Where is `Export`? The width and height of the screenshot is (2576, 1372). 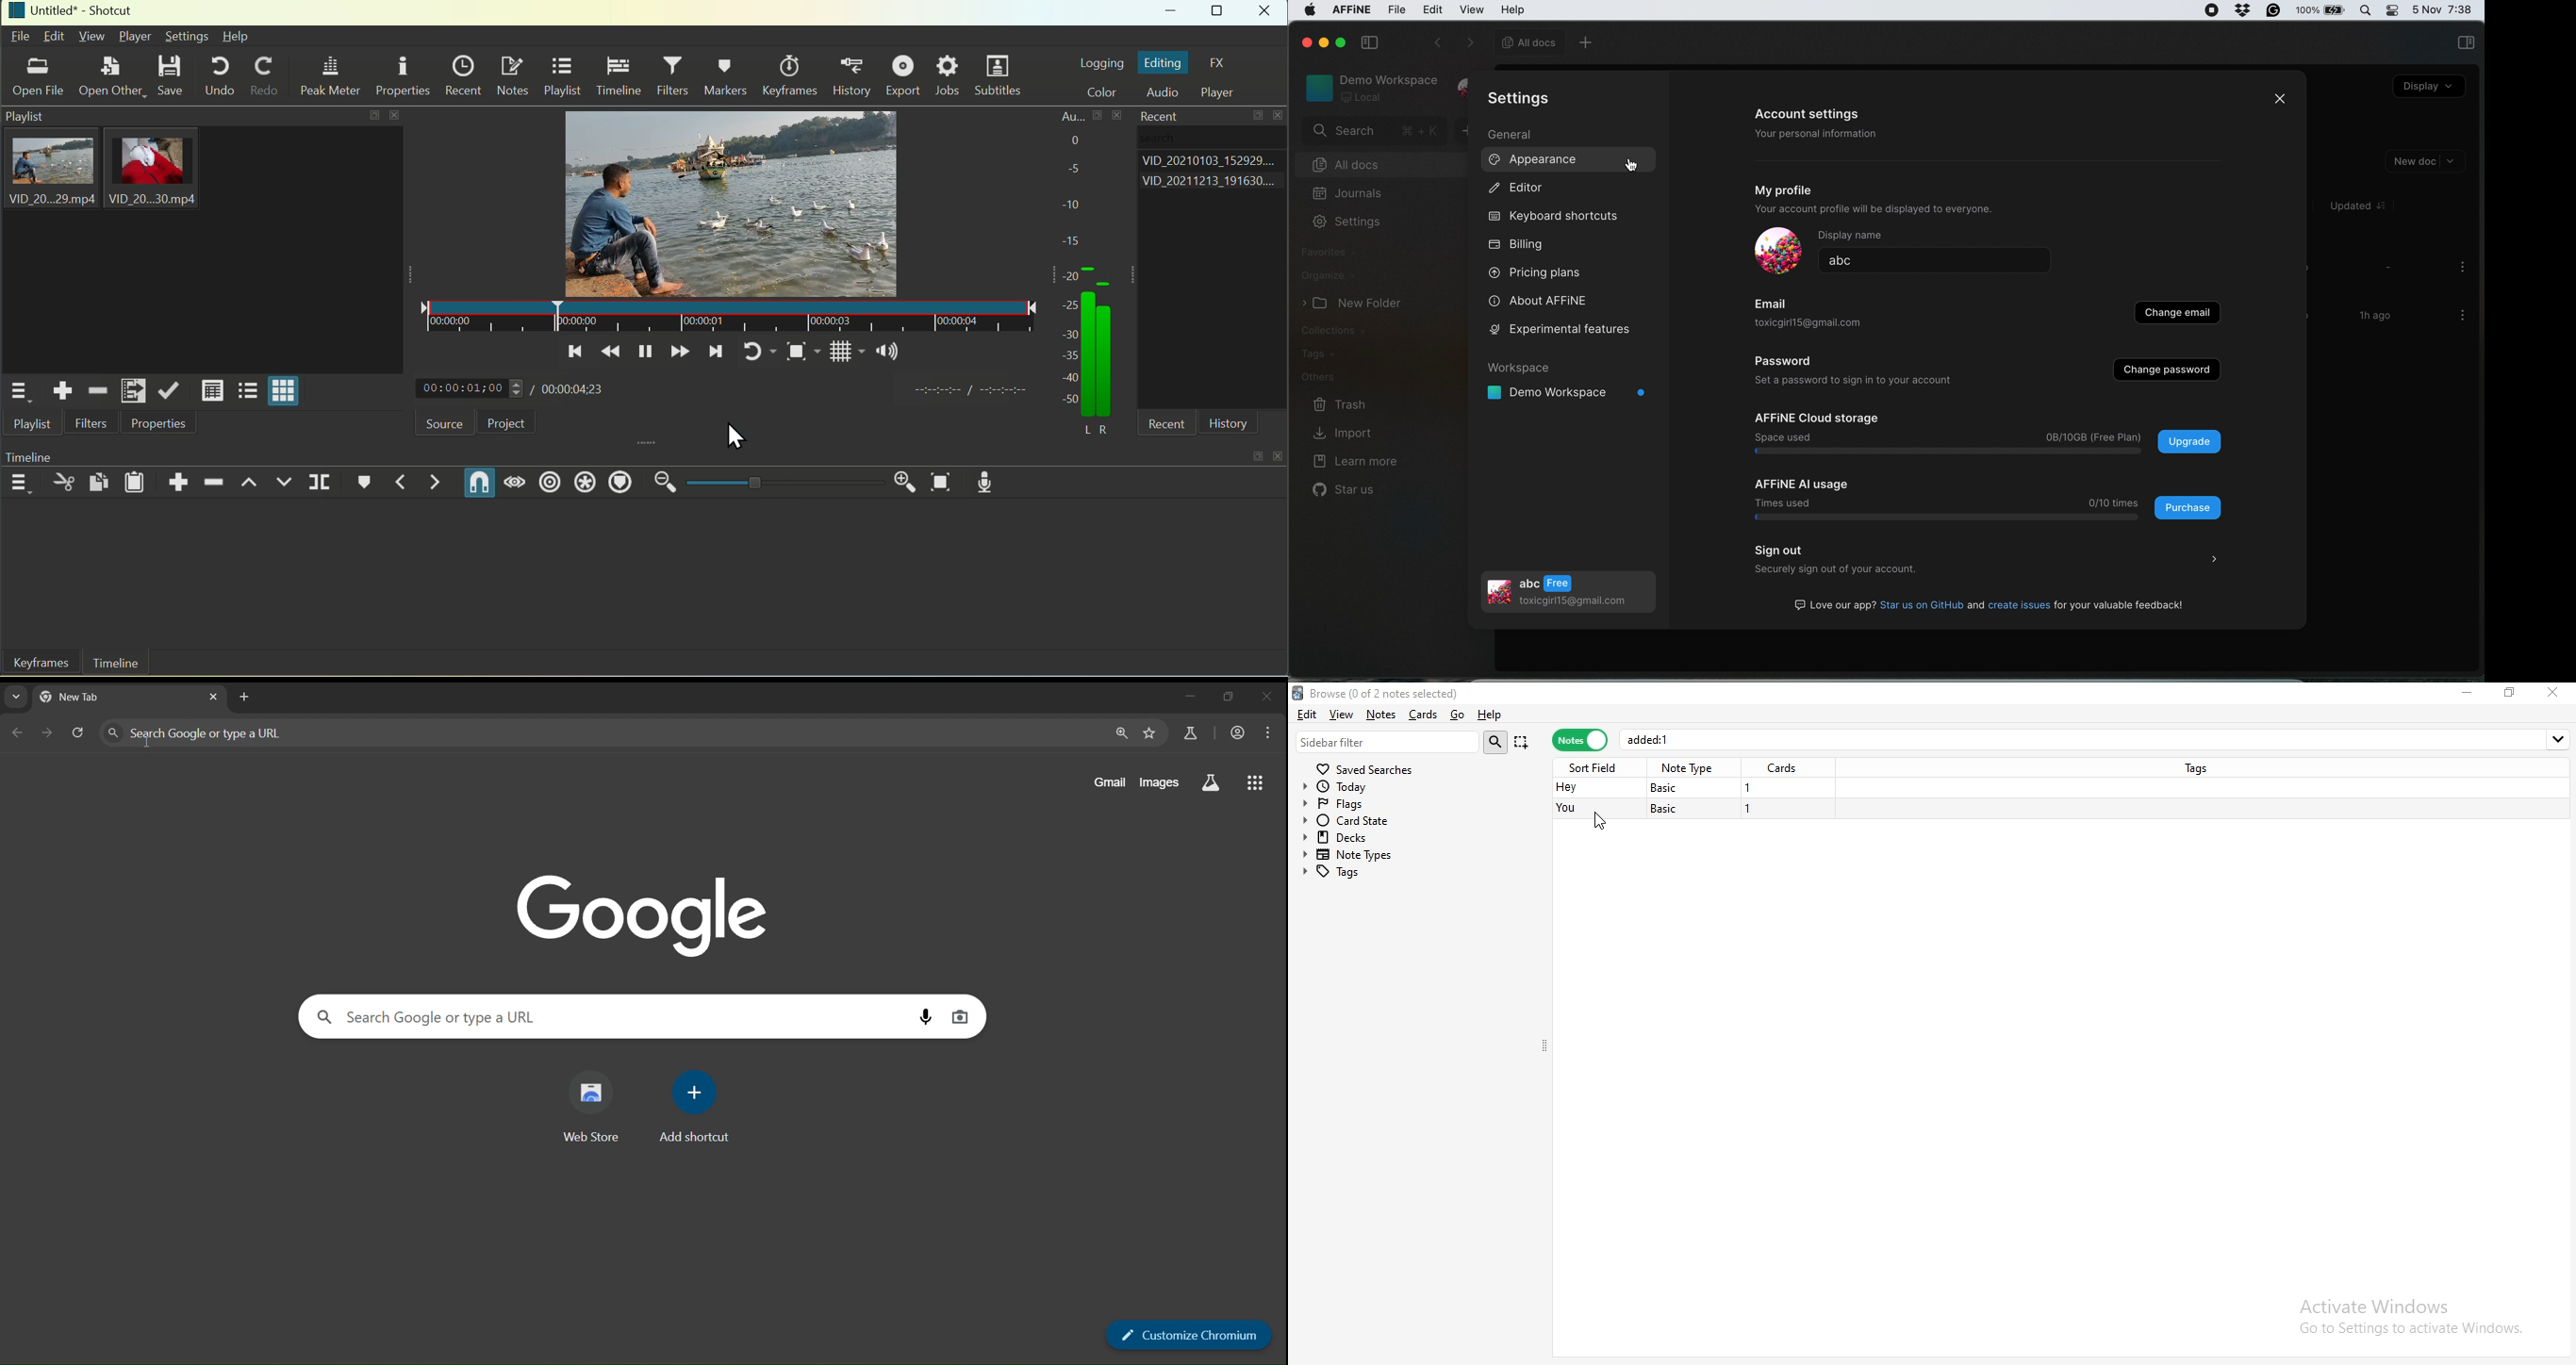 Export is located at coordinates (906, 75).